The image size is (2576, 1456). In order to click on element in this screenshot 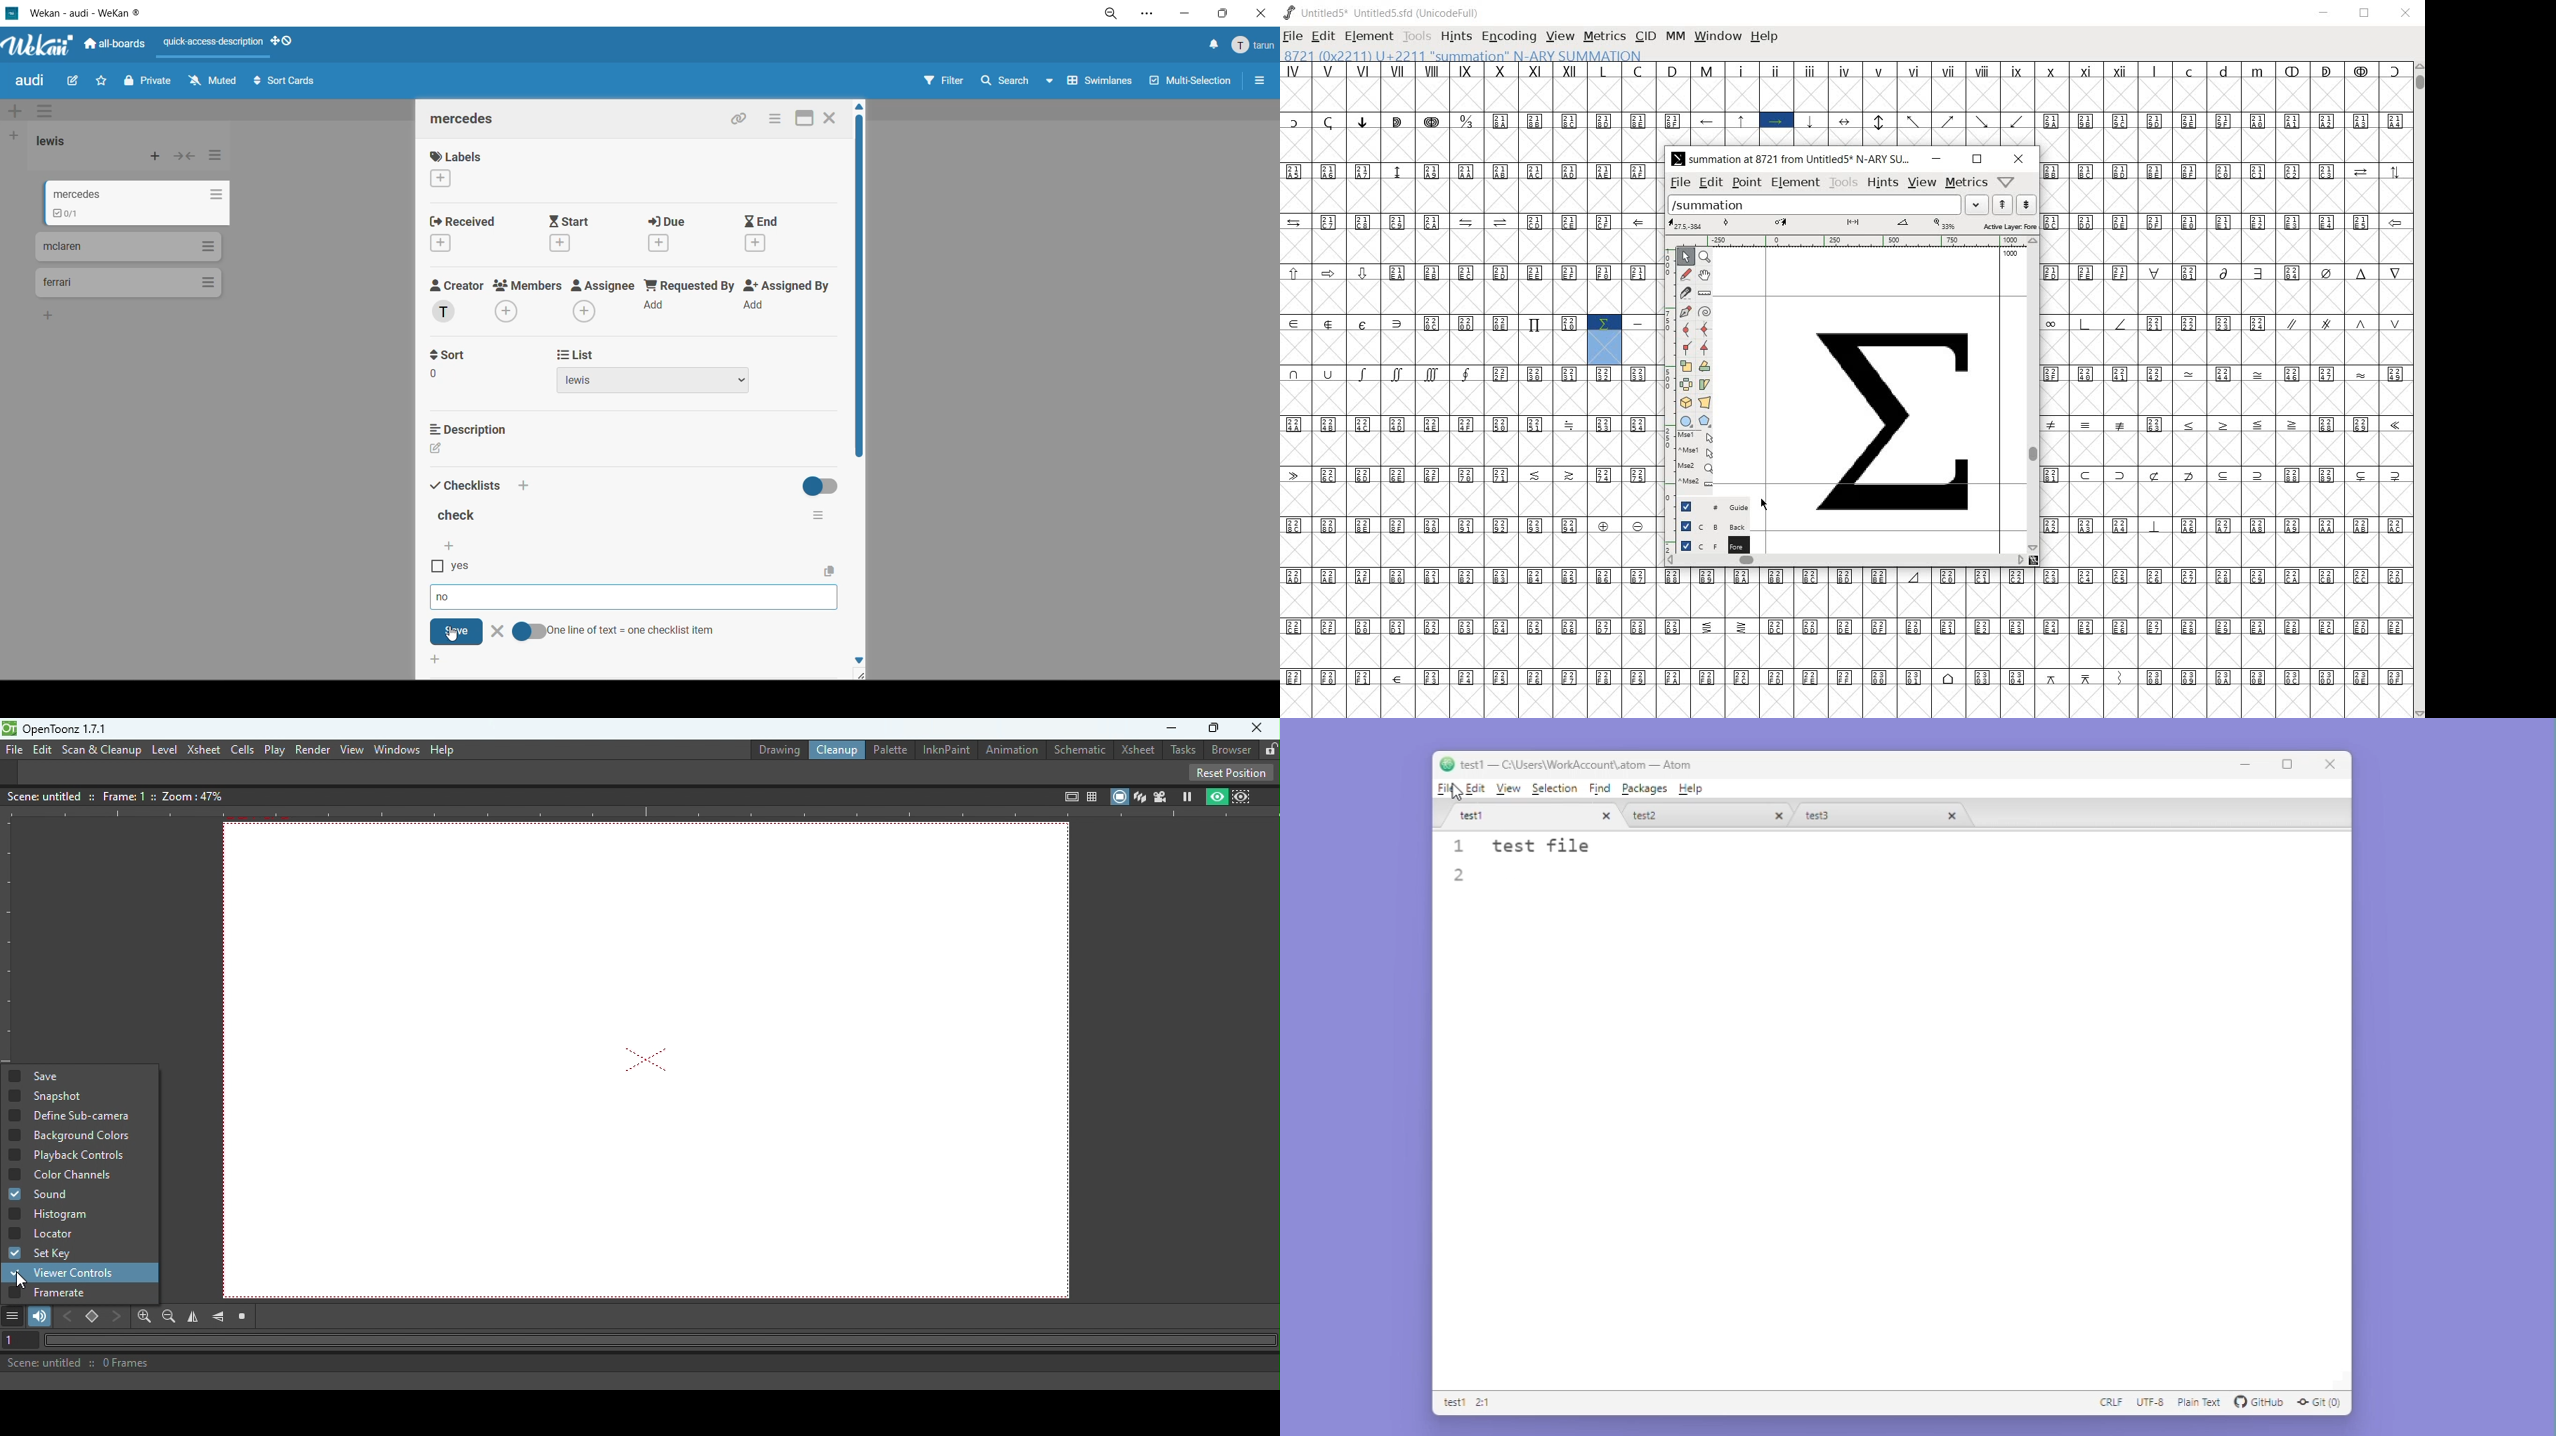, I will do `click(1795, 183)`.